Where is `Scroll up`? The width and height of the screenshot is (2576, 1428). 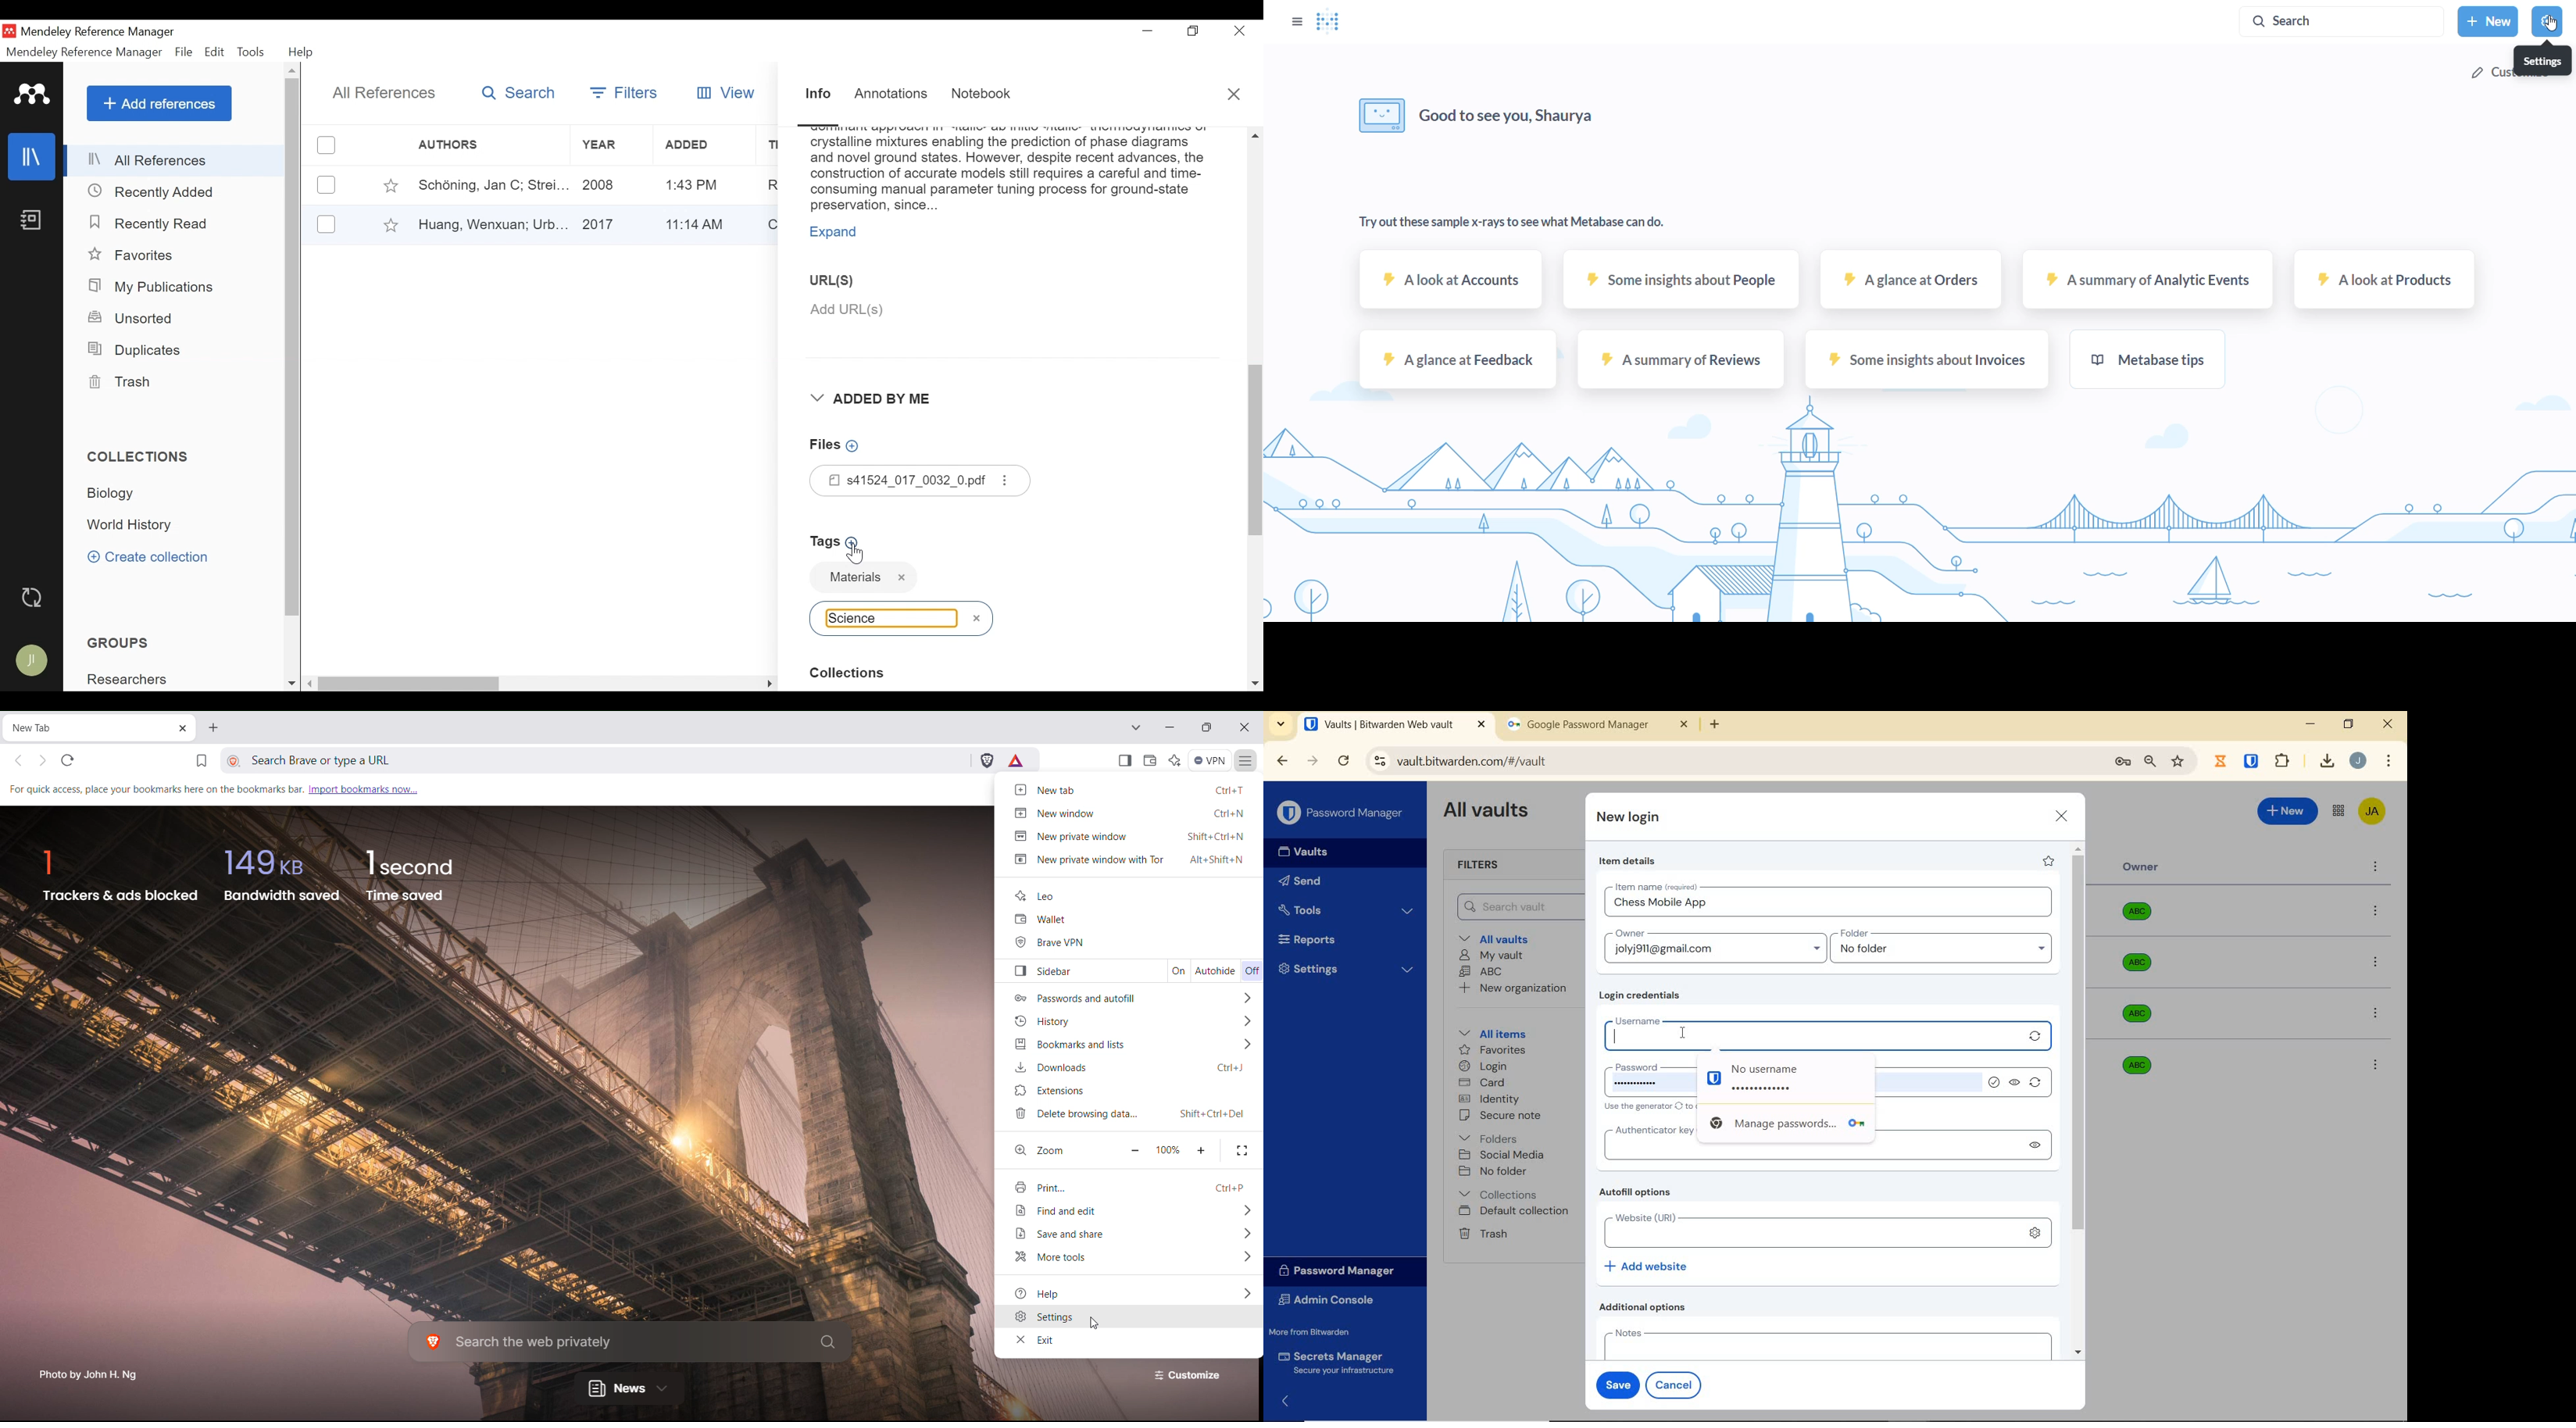
Scroll up is located at coordinates (1254, 135).